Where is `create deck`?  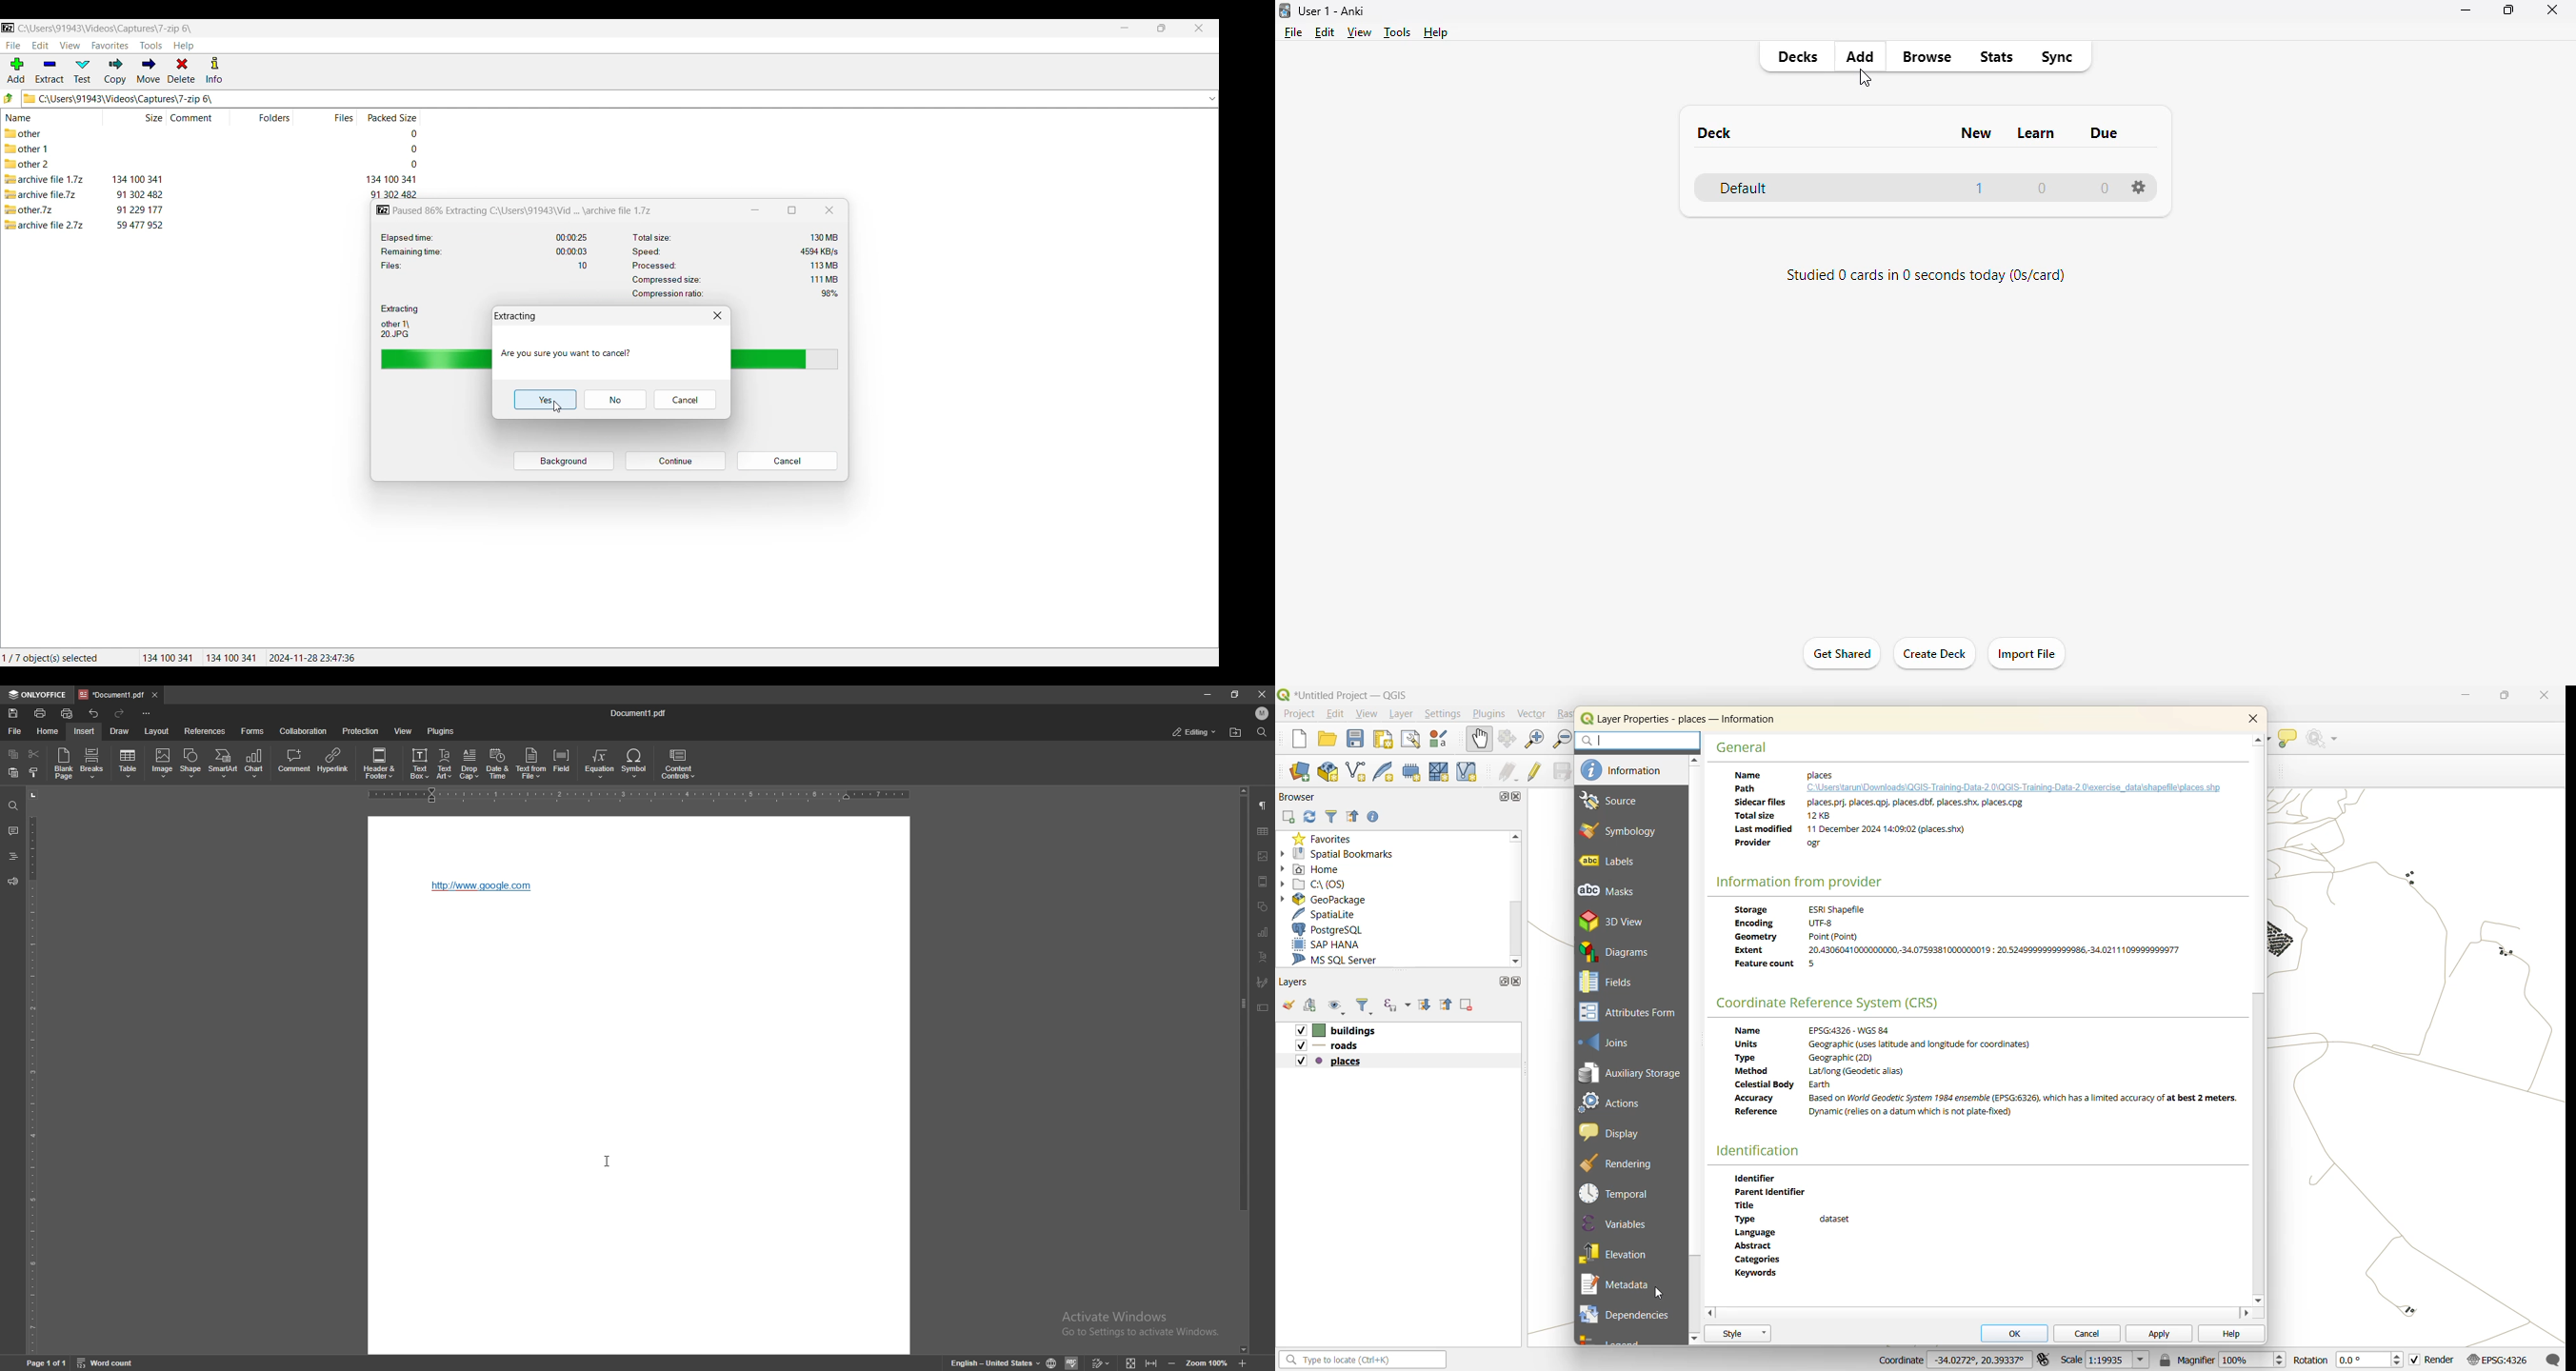 create deck is located at coordinates (1934, 654).